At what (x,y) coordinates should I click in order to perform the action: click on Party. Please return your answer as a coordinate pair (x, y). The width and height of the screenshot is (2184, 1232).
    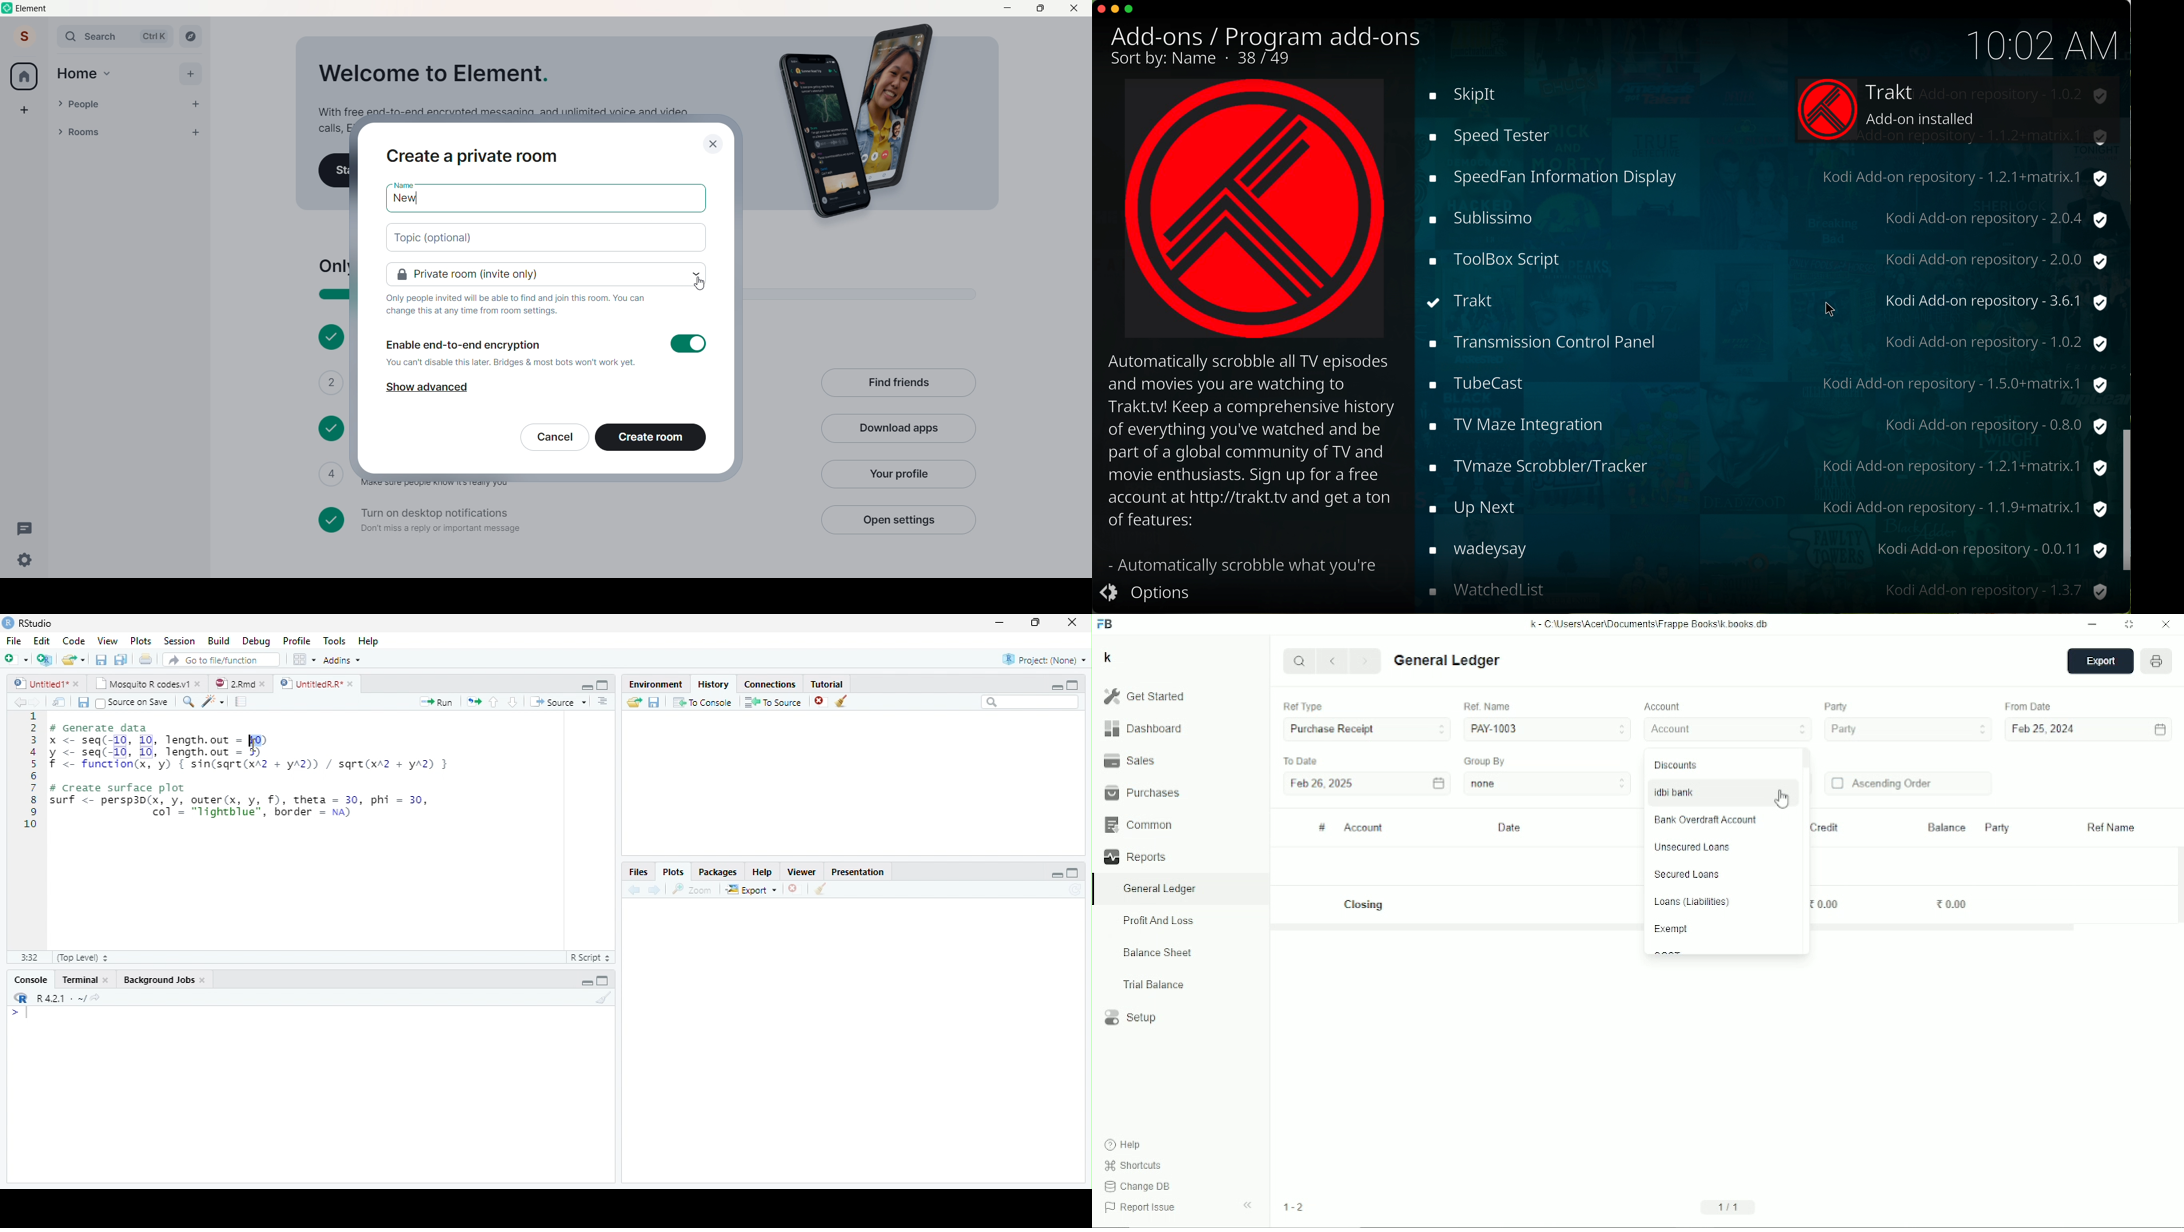
    Looking at the image, I should click on (1996, 827).